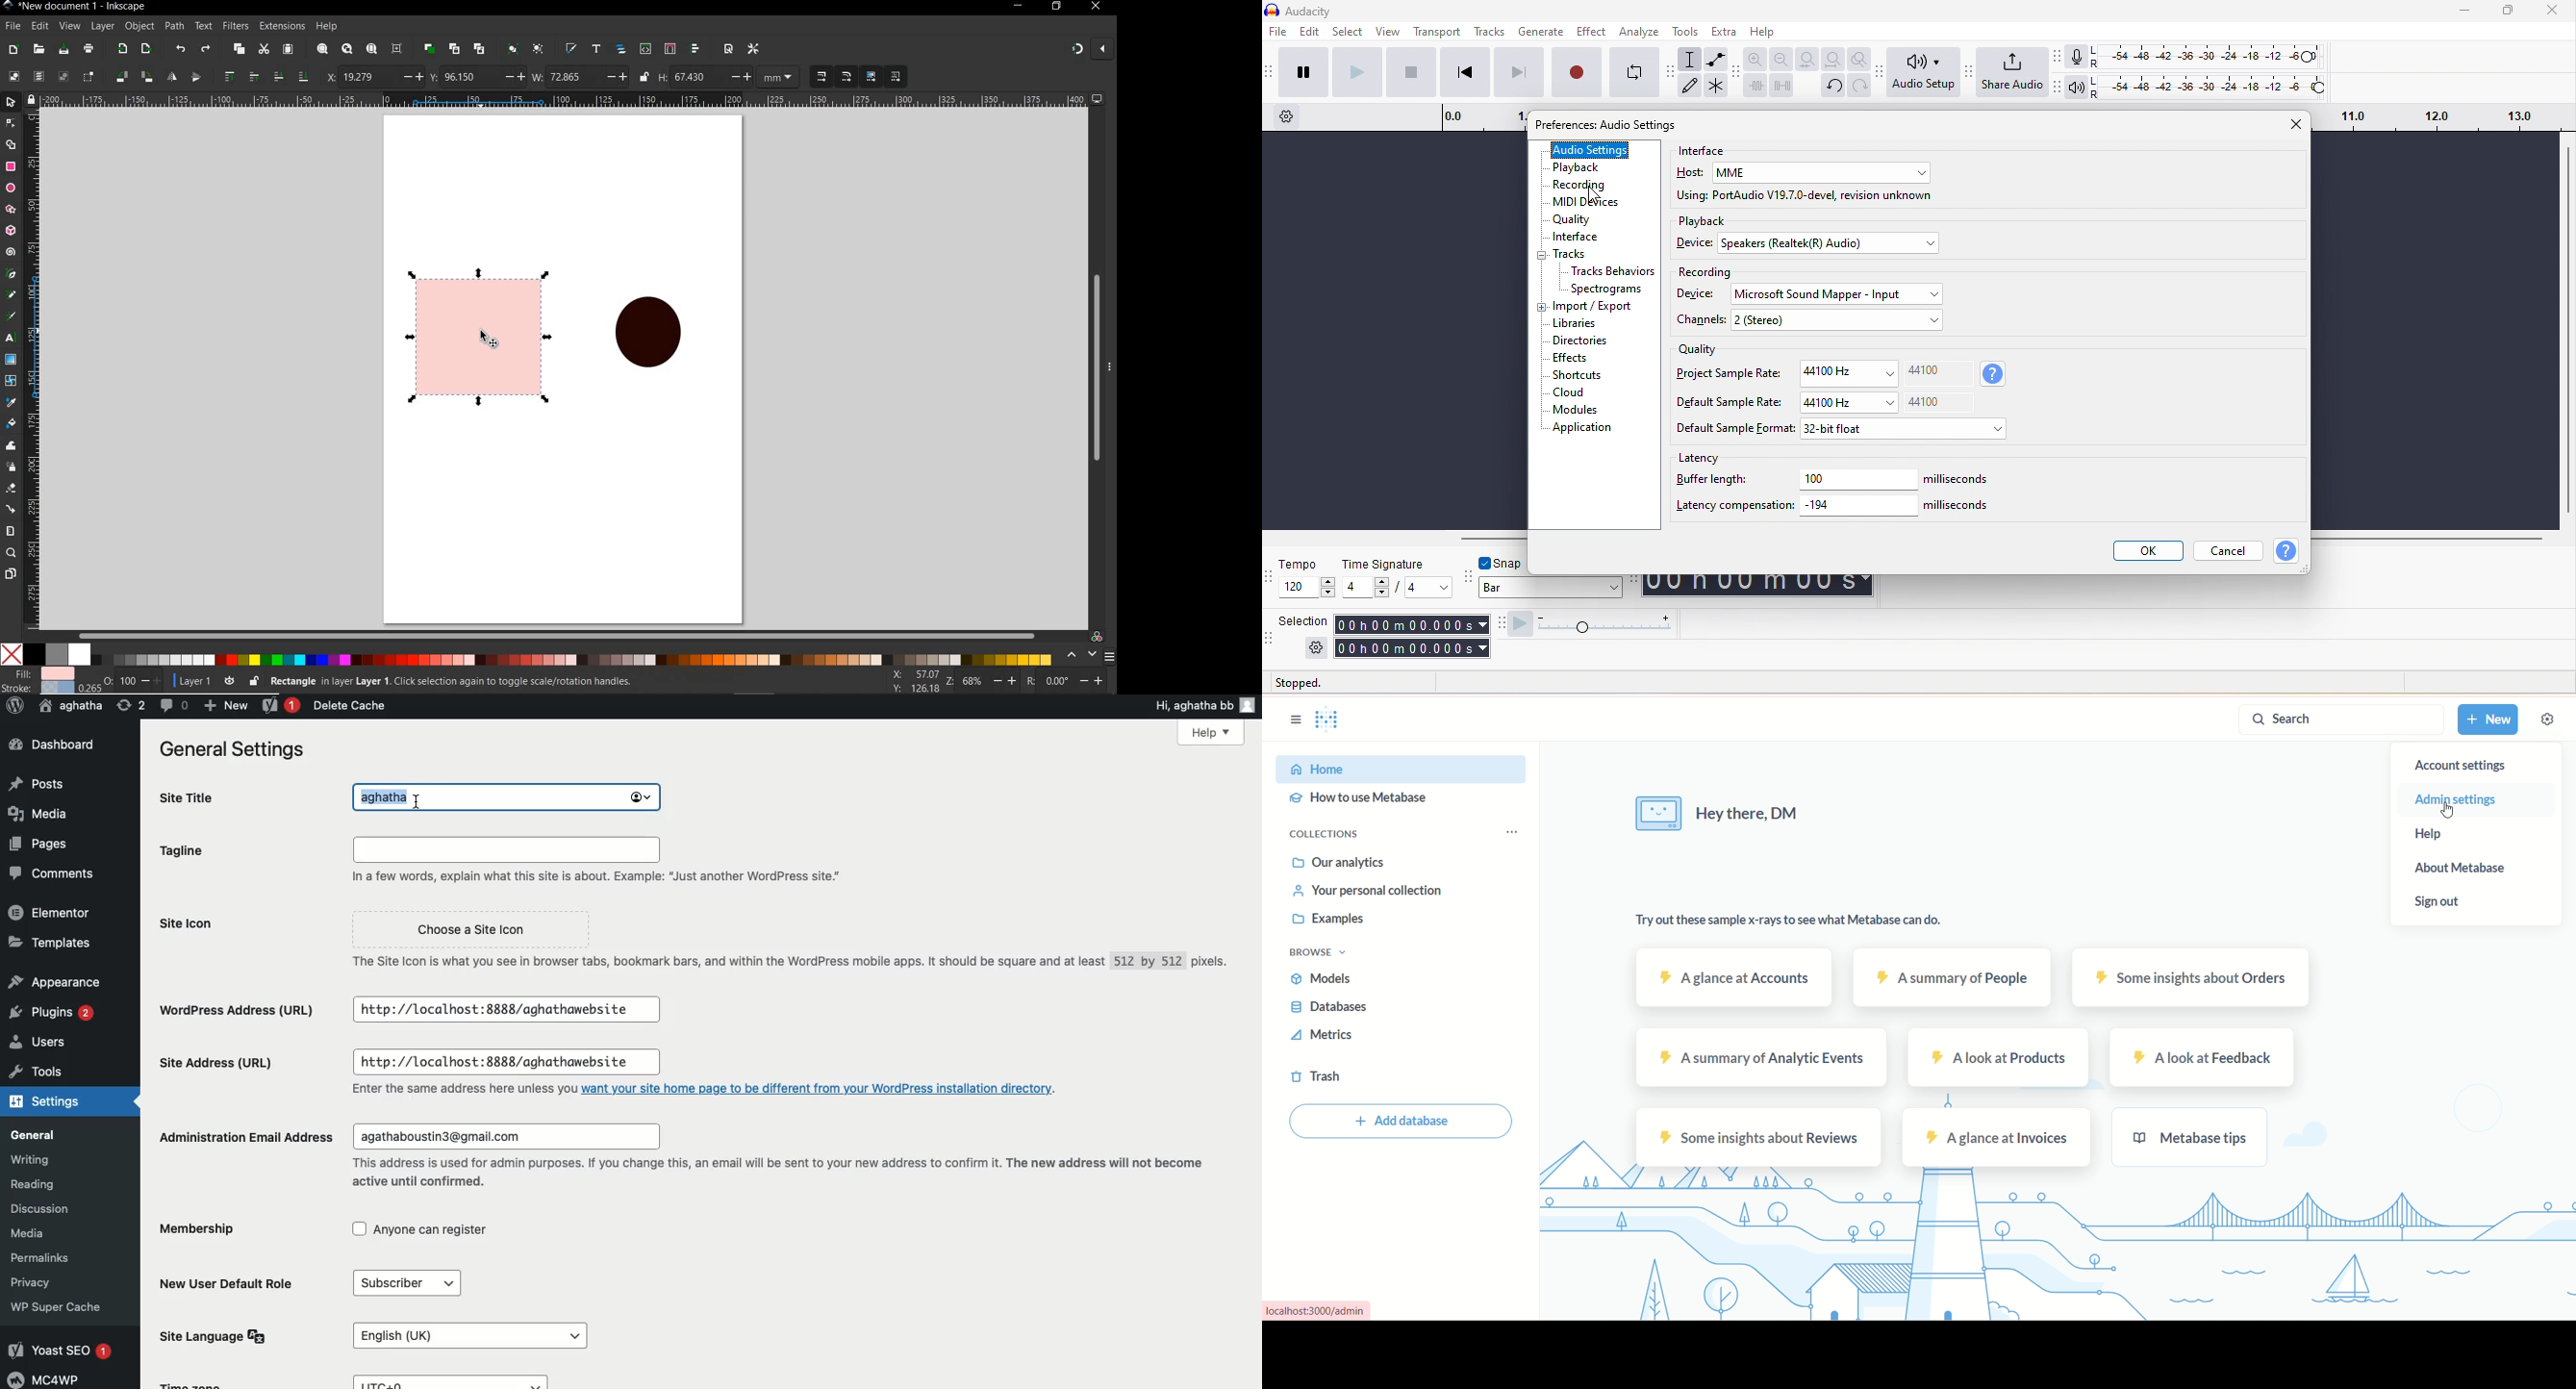 The width and height of the screenshot is (2576, 1400). What do you see at coordinates (9, 167) in the screenshot?
I see `rectangle tool` at bounding box center [9, 167].